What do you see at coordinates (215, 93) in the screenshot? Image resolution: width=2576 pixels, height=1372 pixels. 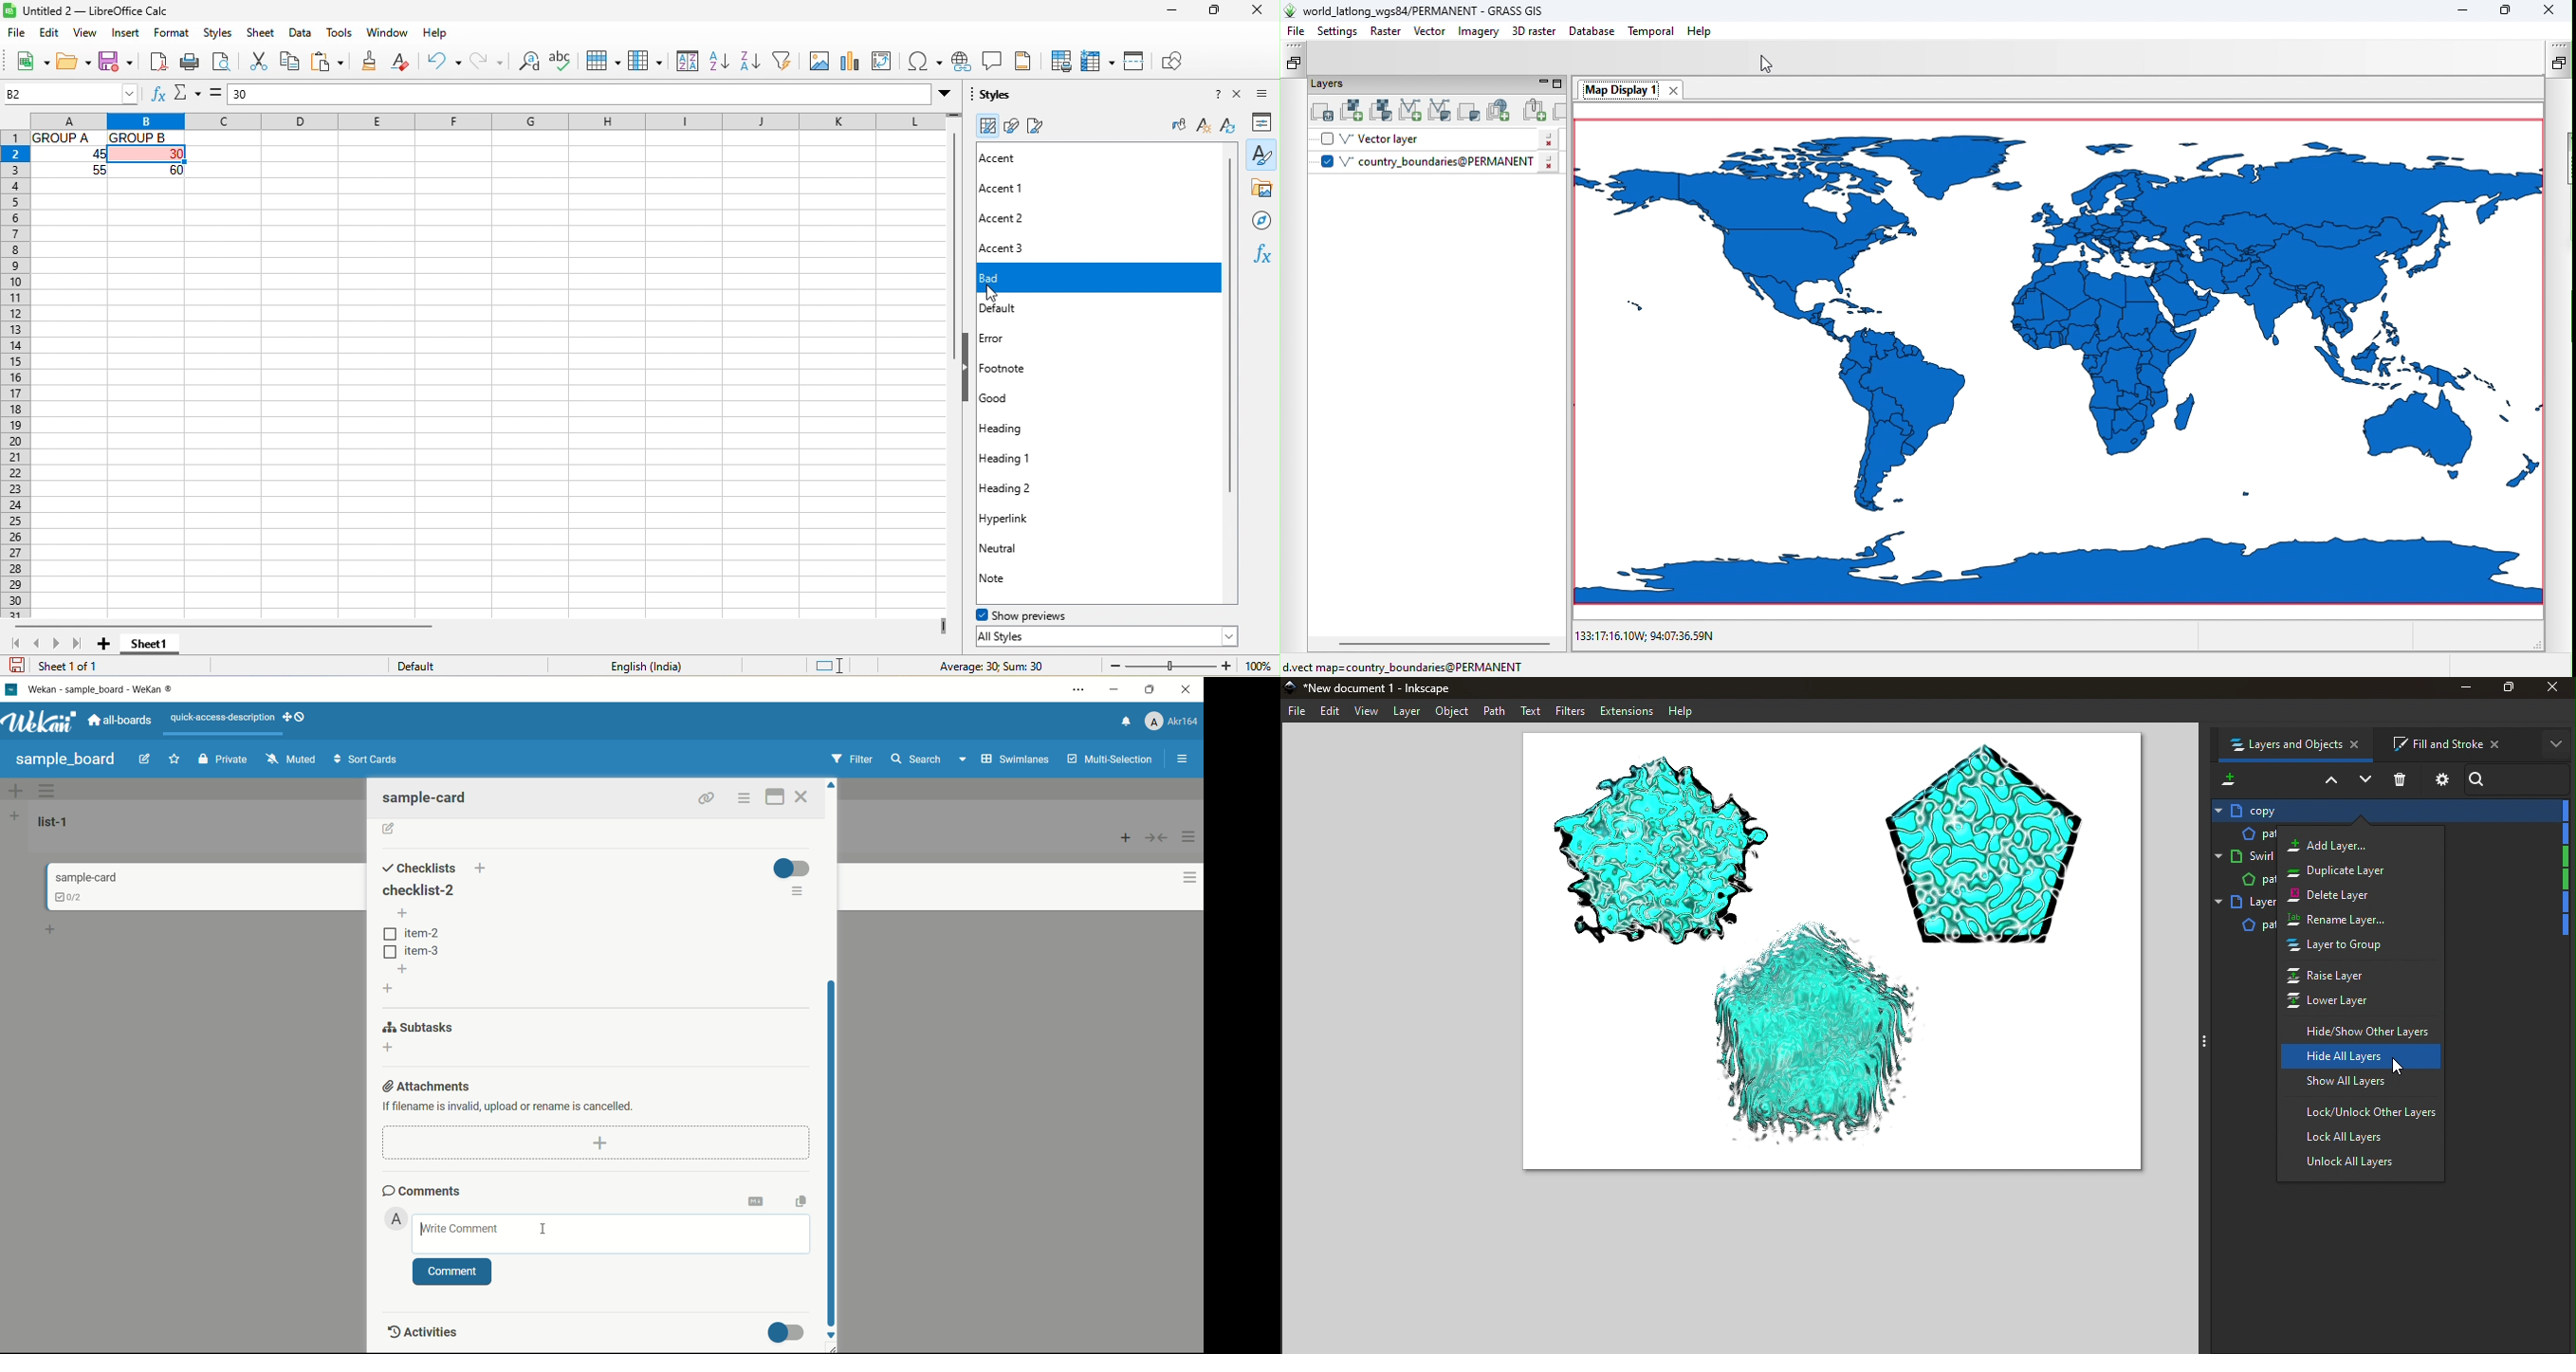 I see `formula` at bounding box center [215, 93].